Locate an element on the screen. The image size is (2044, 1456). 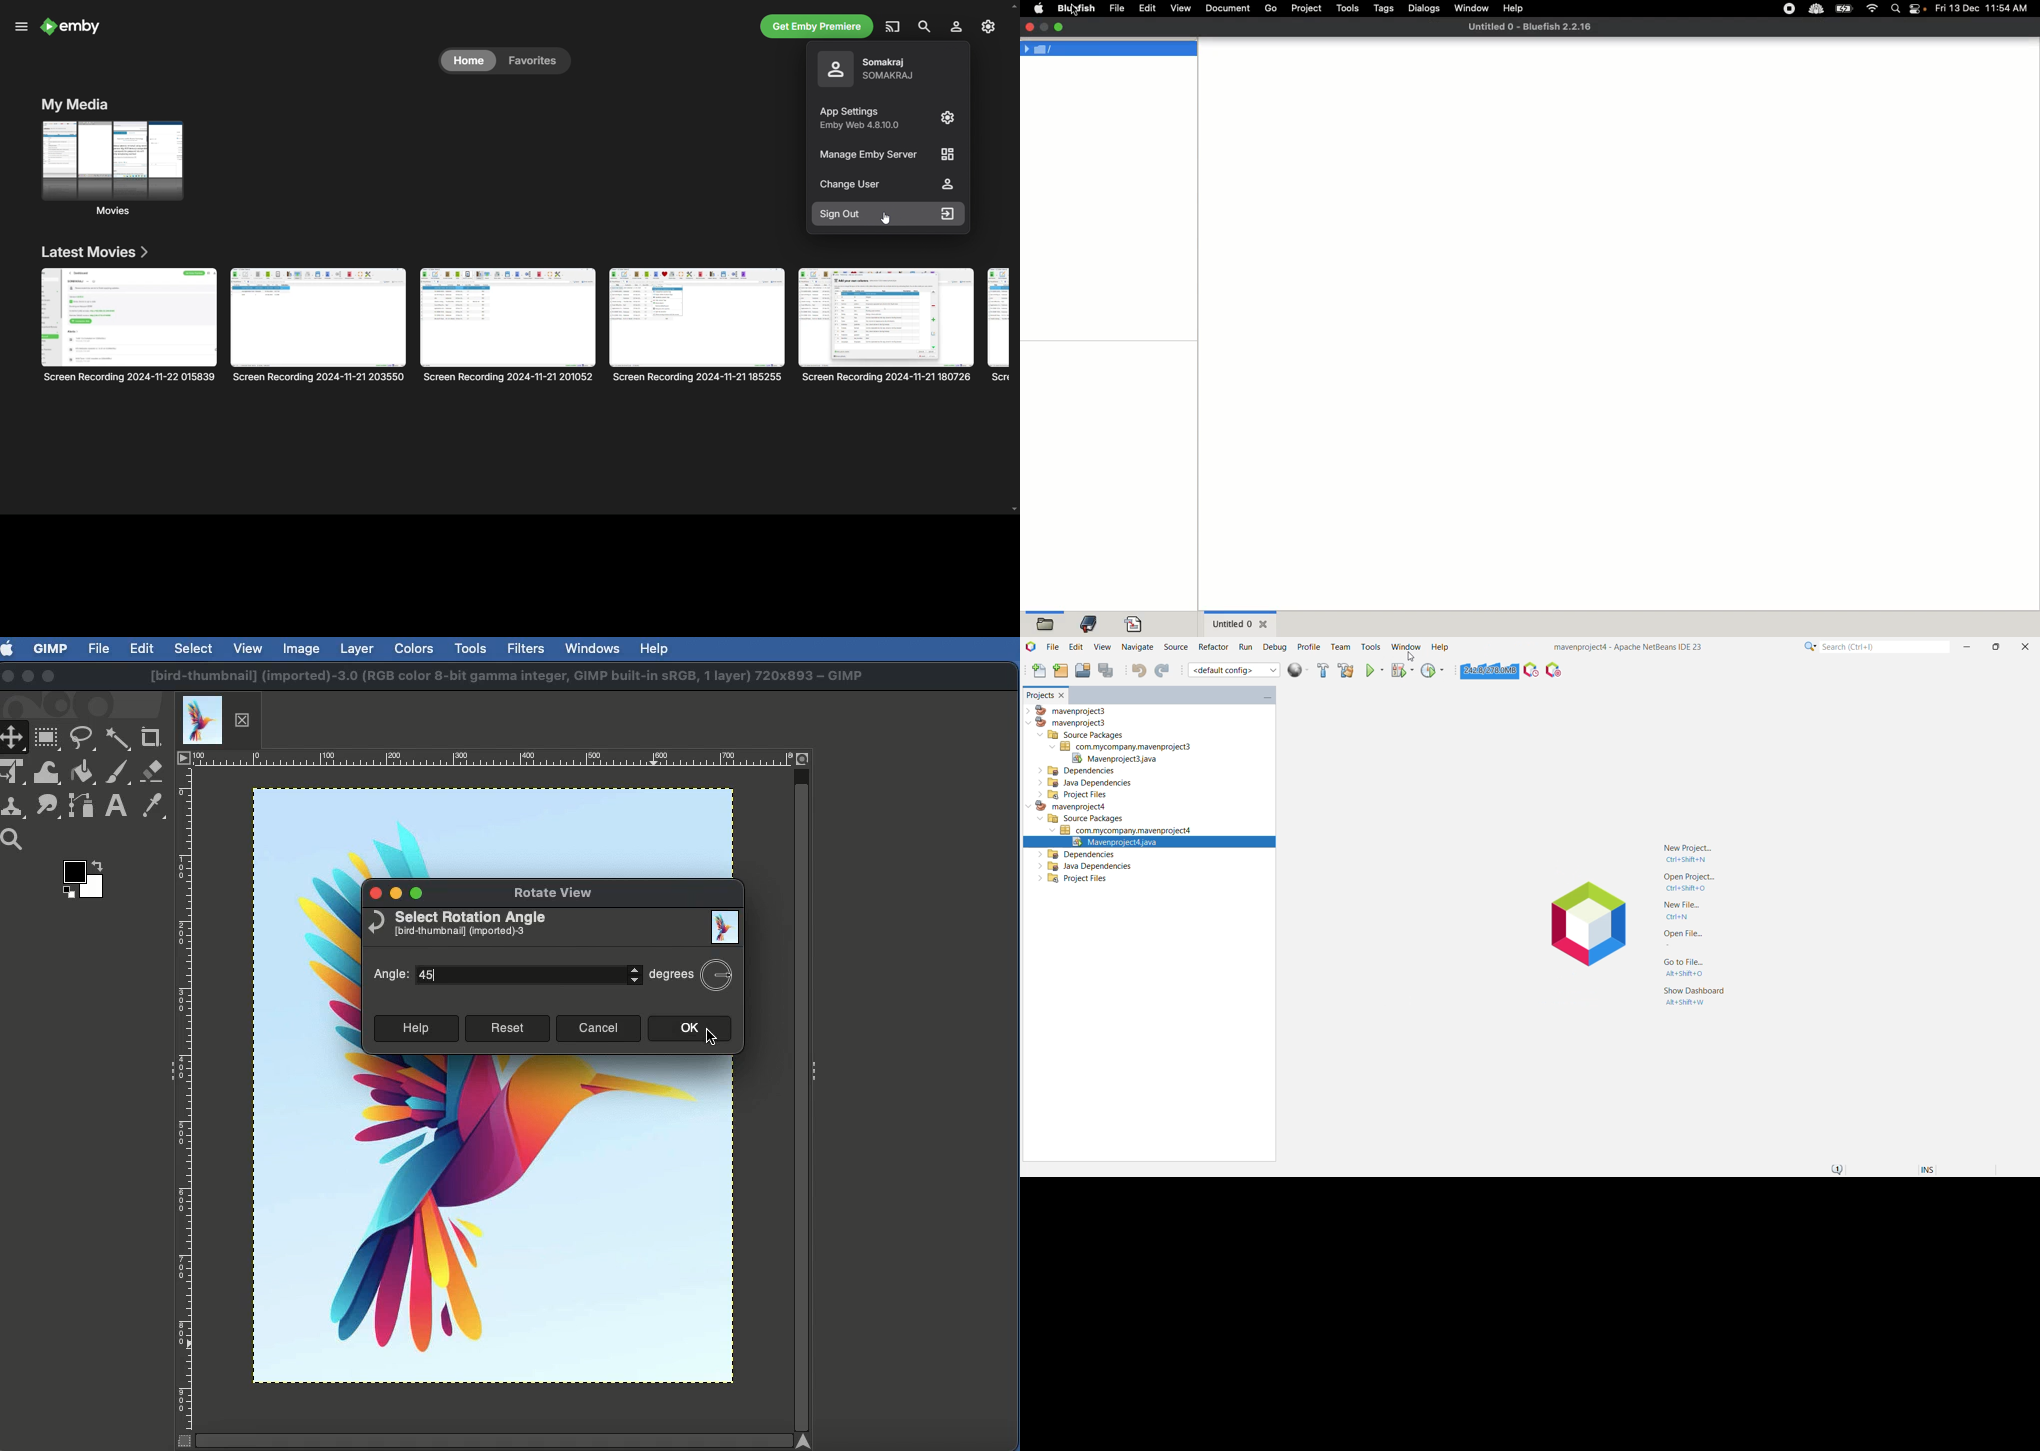
Tags is located at coordinates (1385, 8).